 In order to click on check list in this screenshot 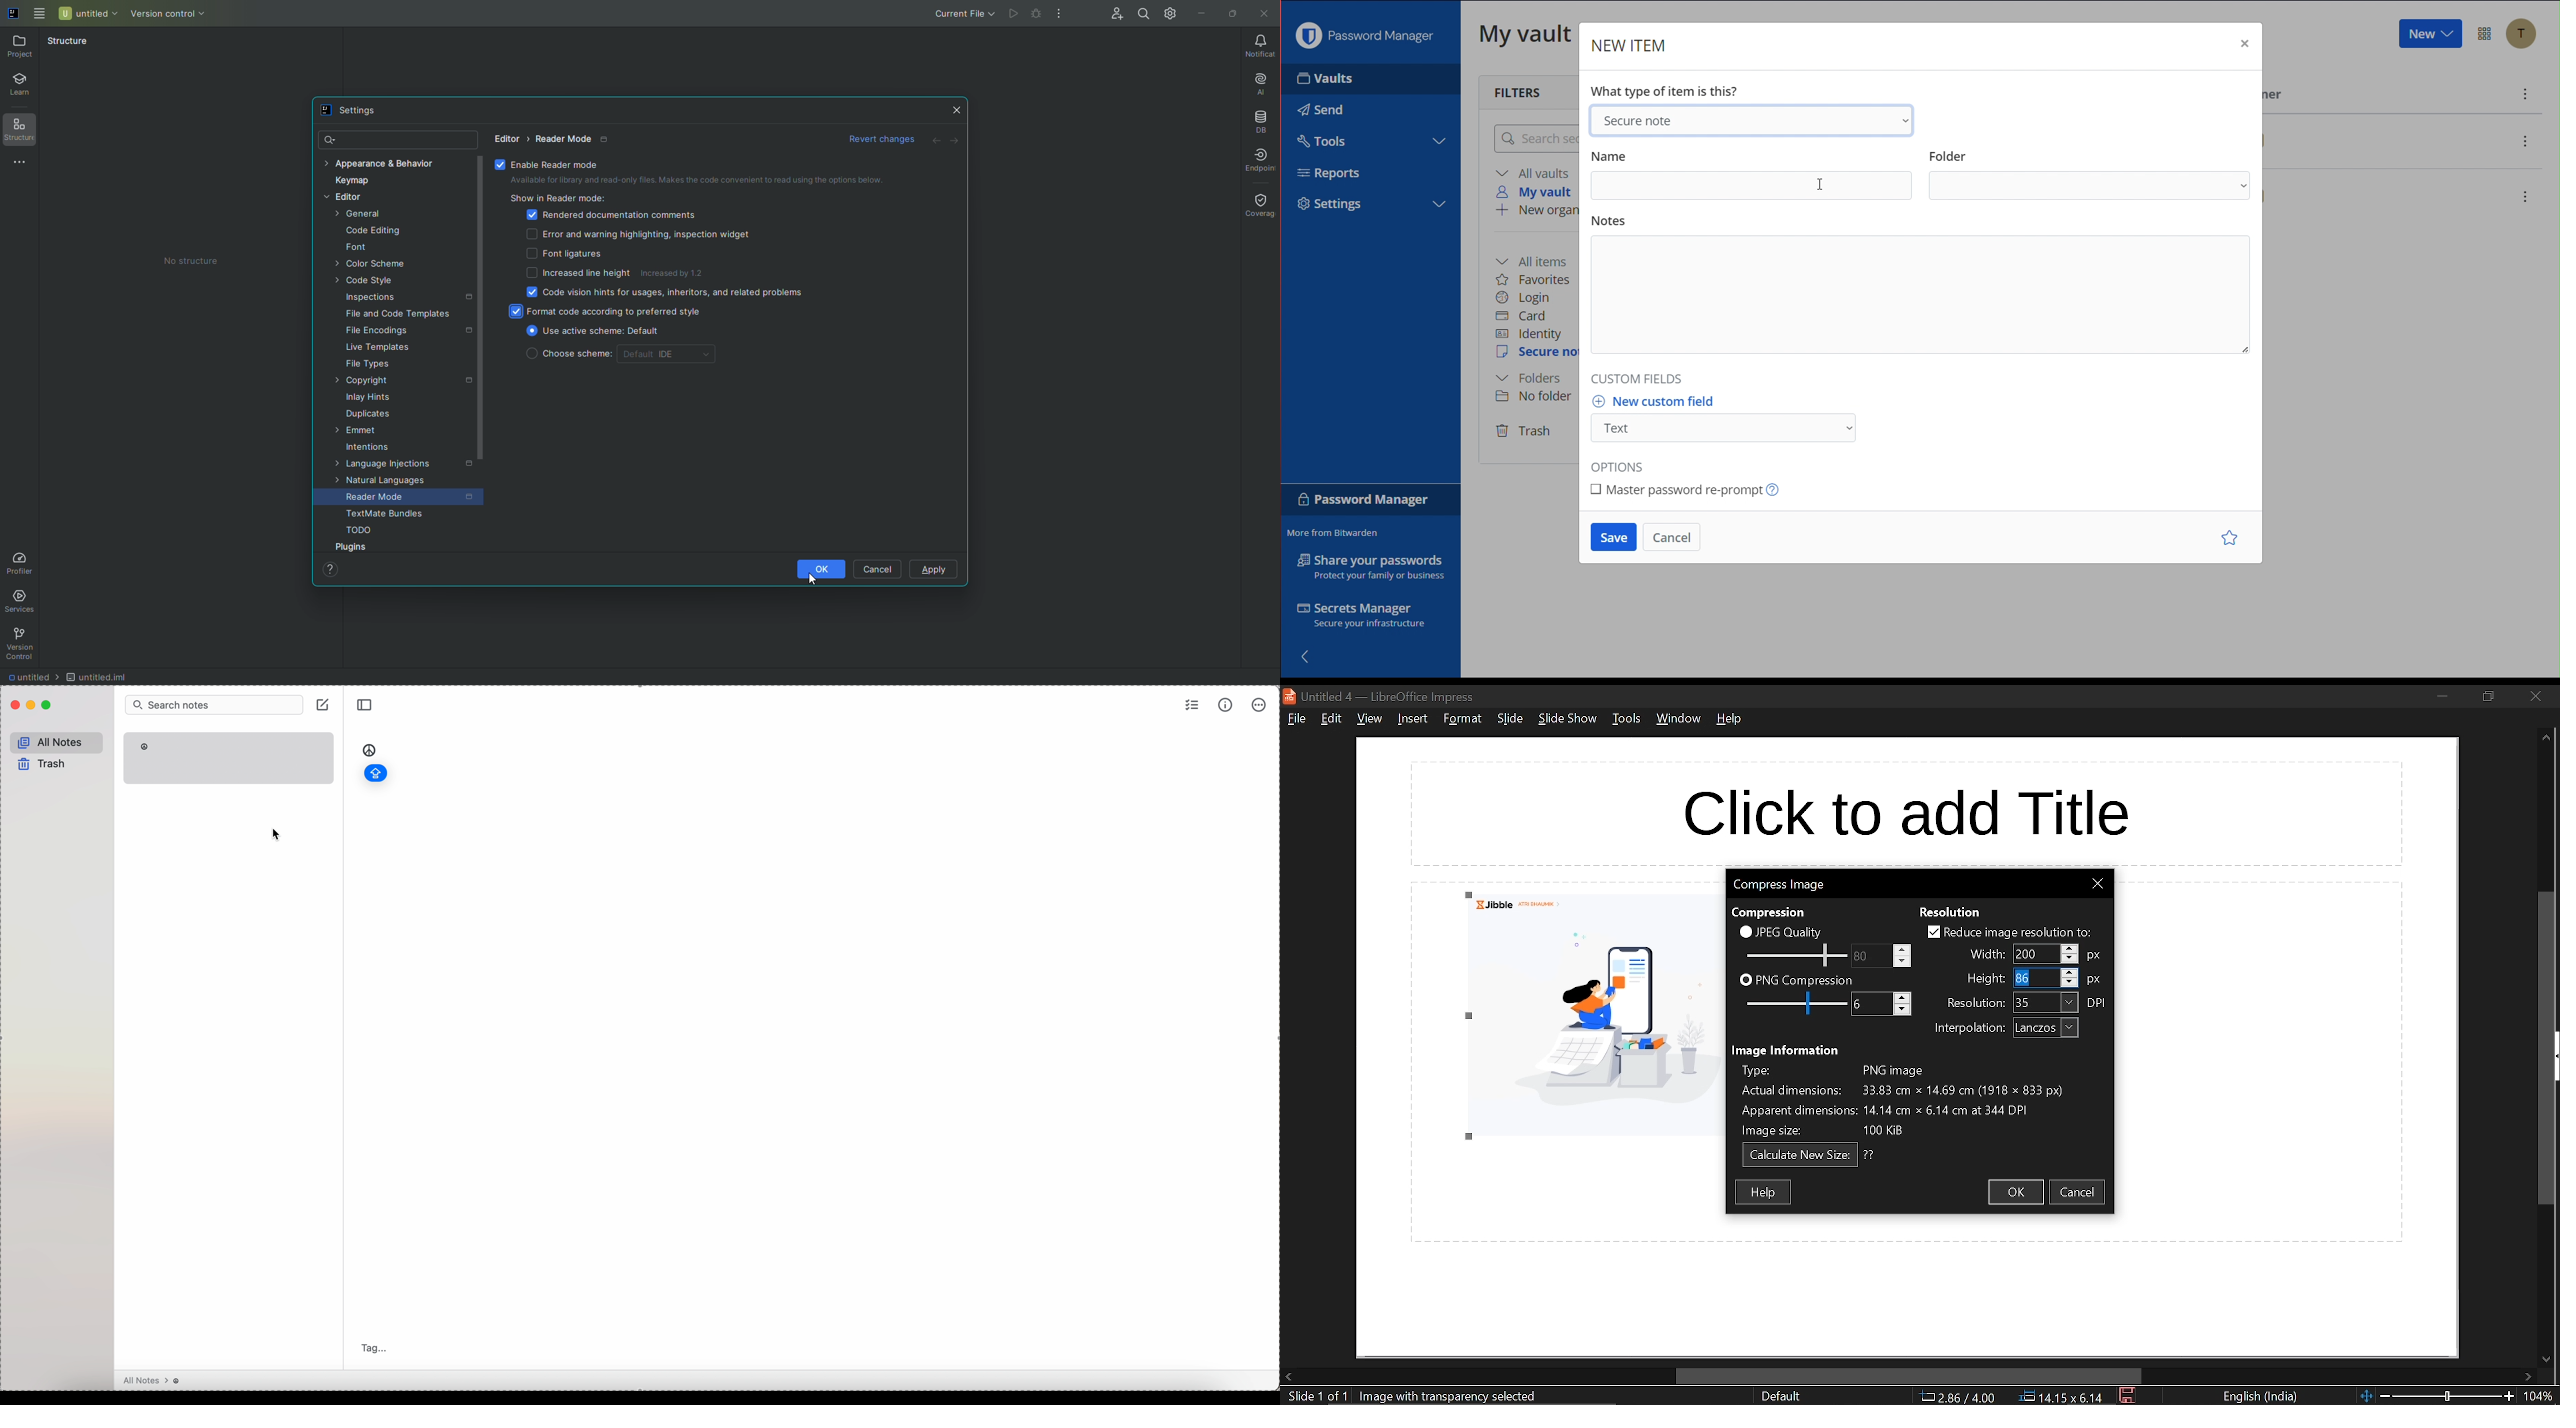, I will do `click(1191, 706)`.